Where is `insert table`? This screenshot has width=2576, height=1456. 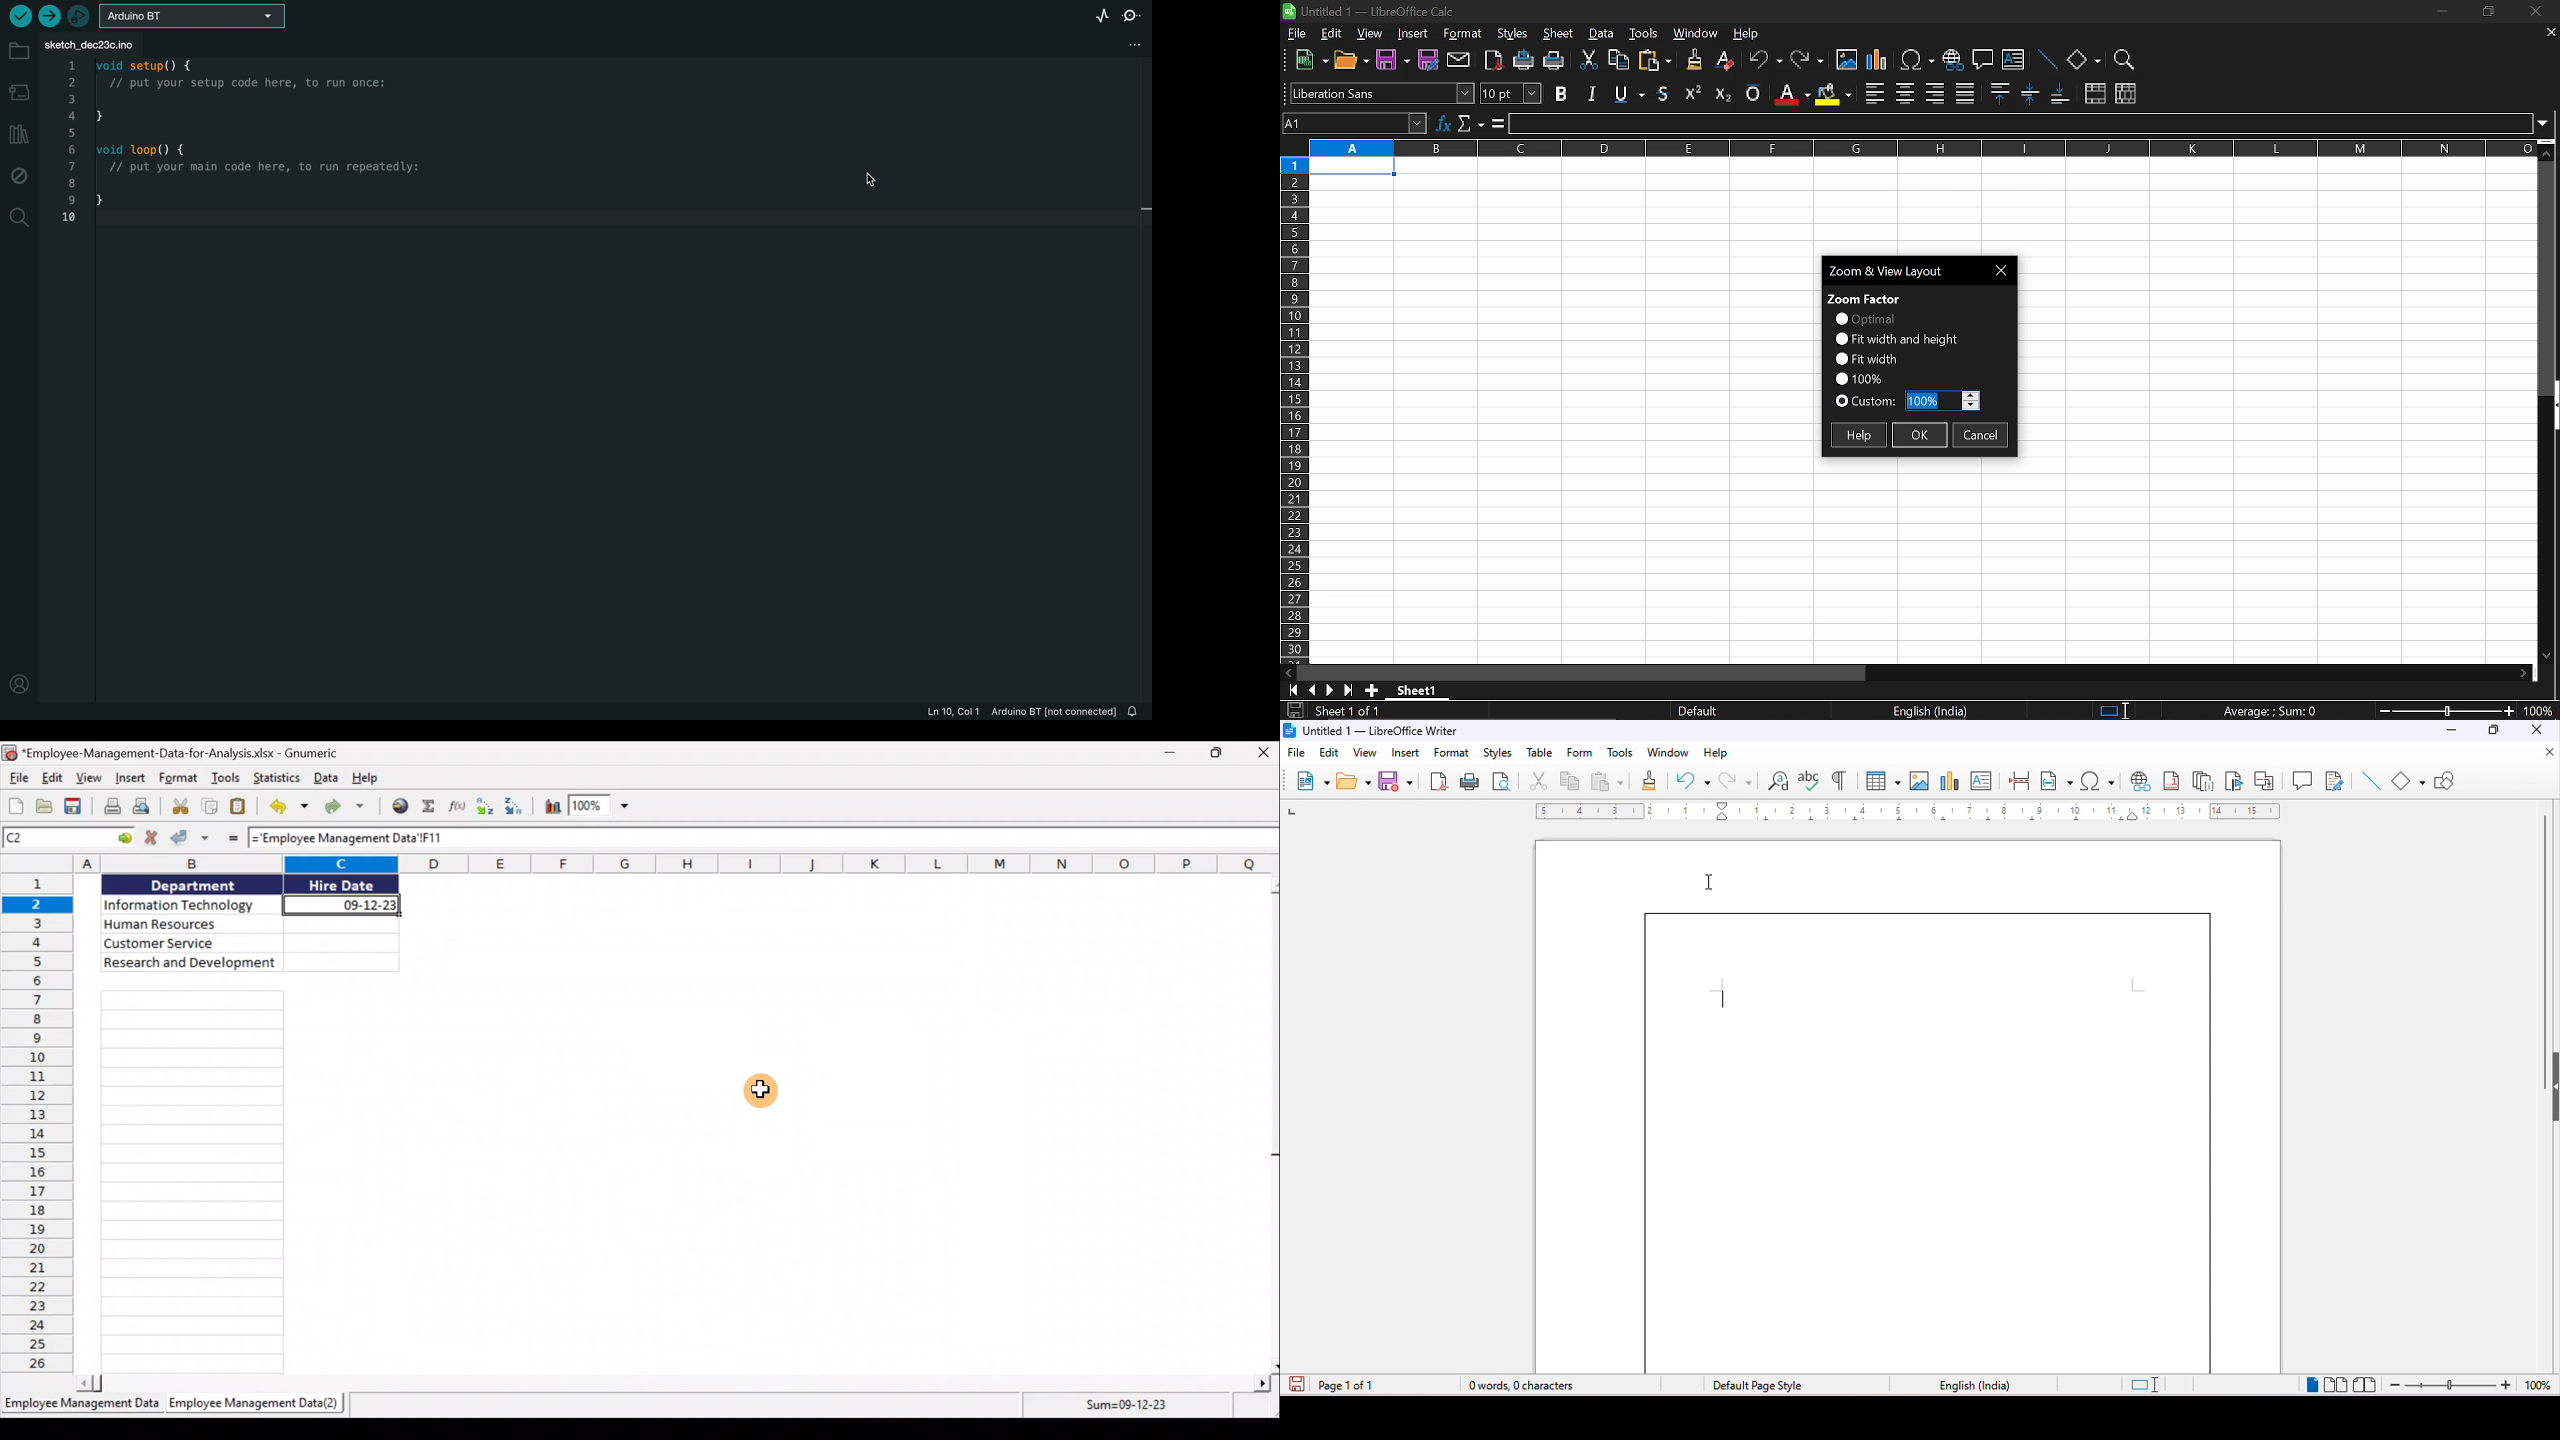
insert table is located at coordinates (1882, 781).